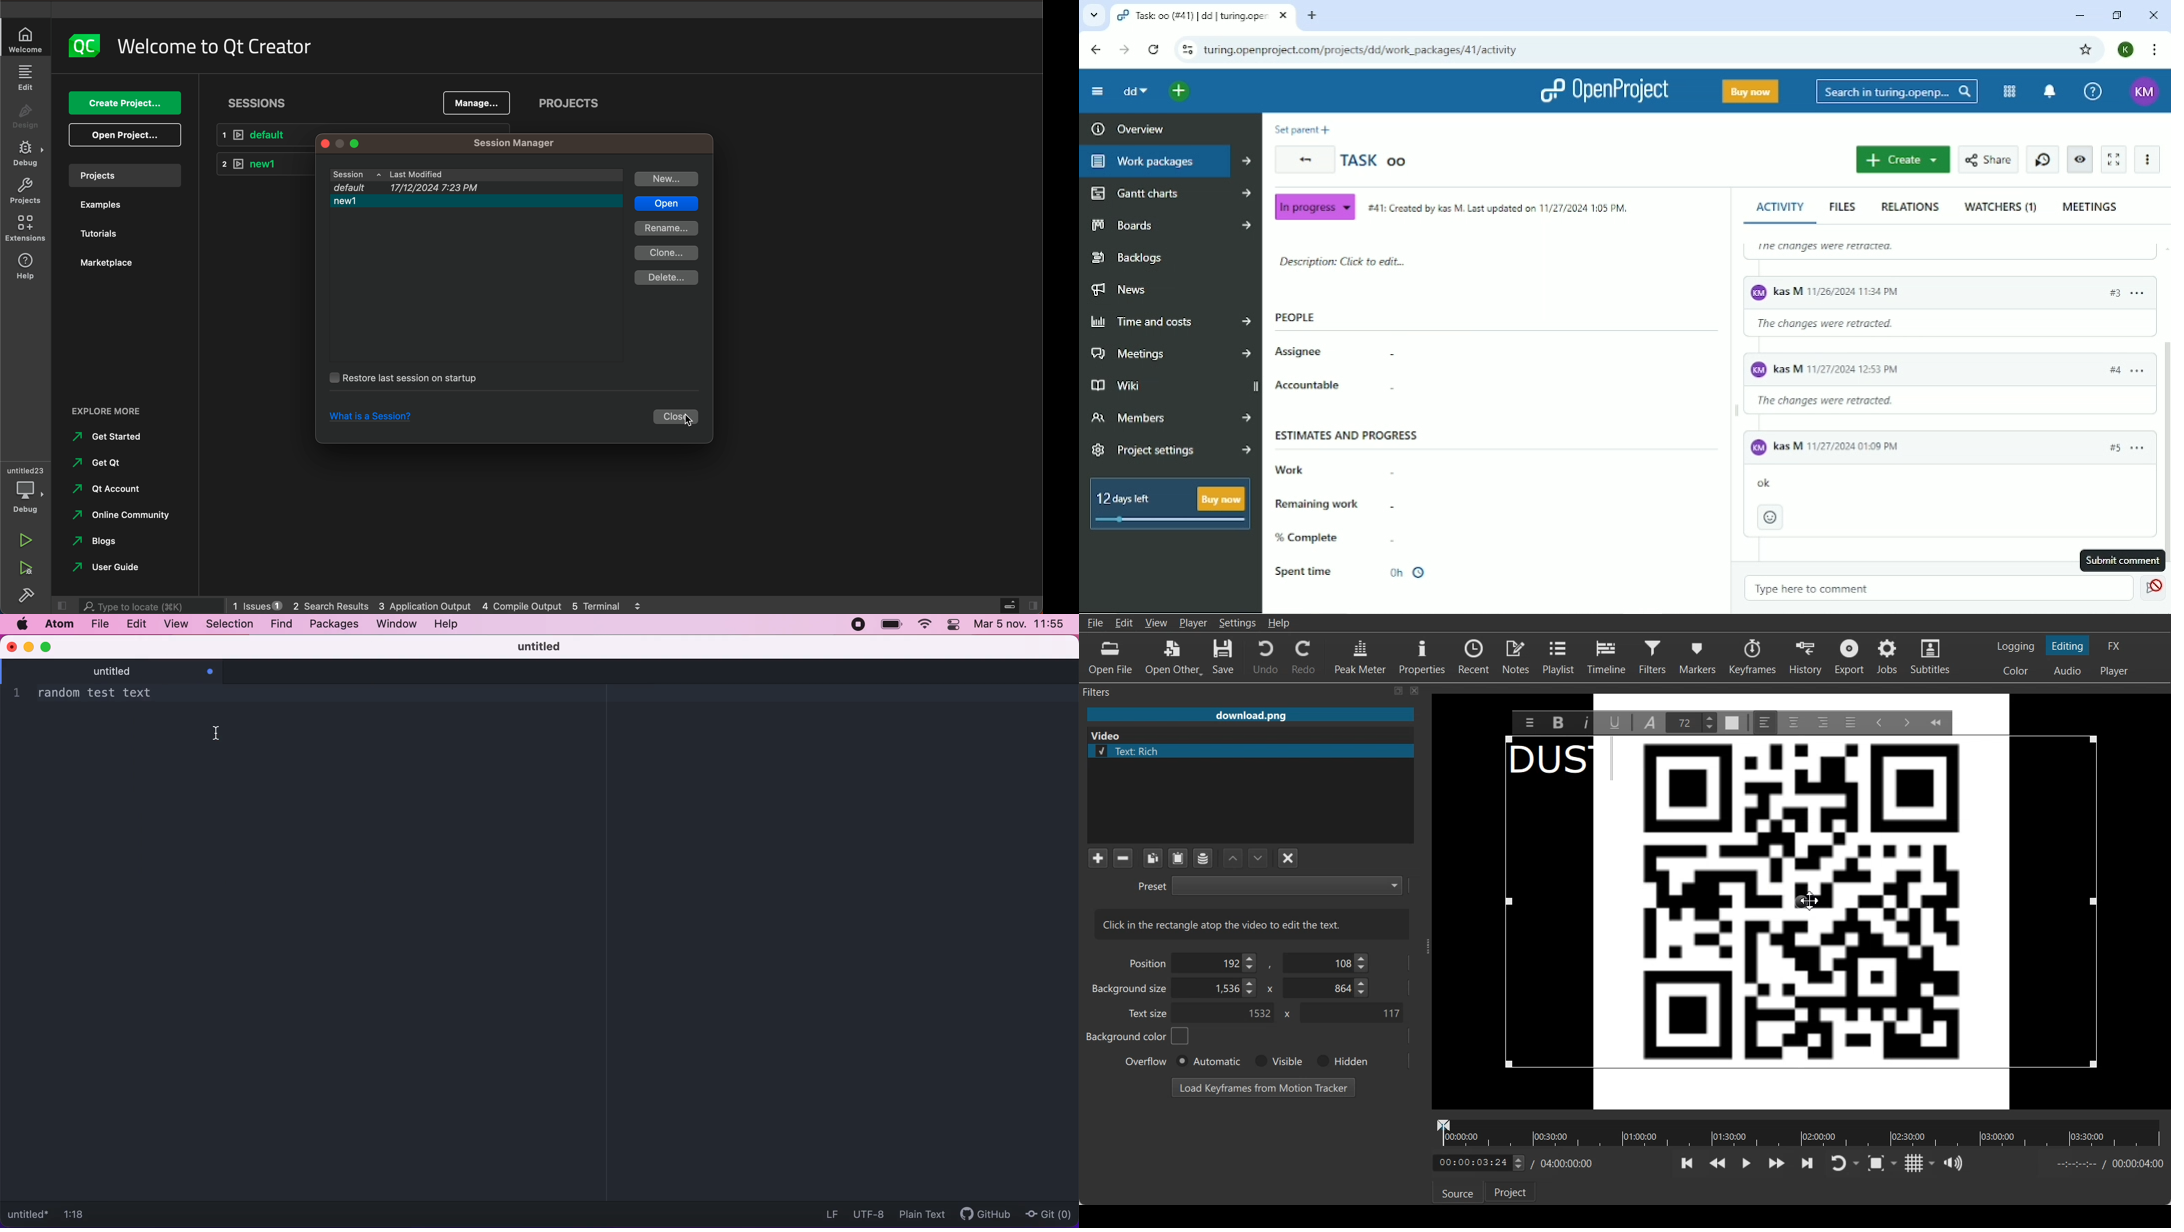  Describe the element at coordinates (1809, 900) in the screenshot. I see `Move Cursor` at that location.